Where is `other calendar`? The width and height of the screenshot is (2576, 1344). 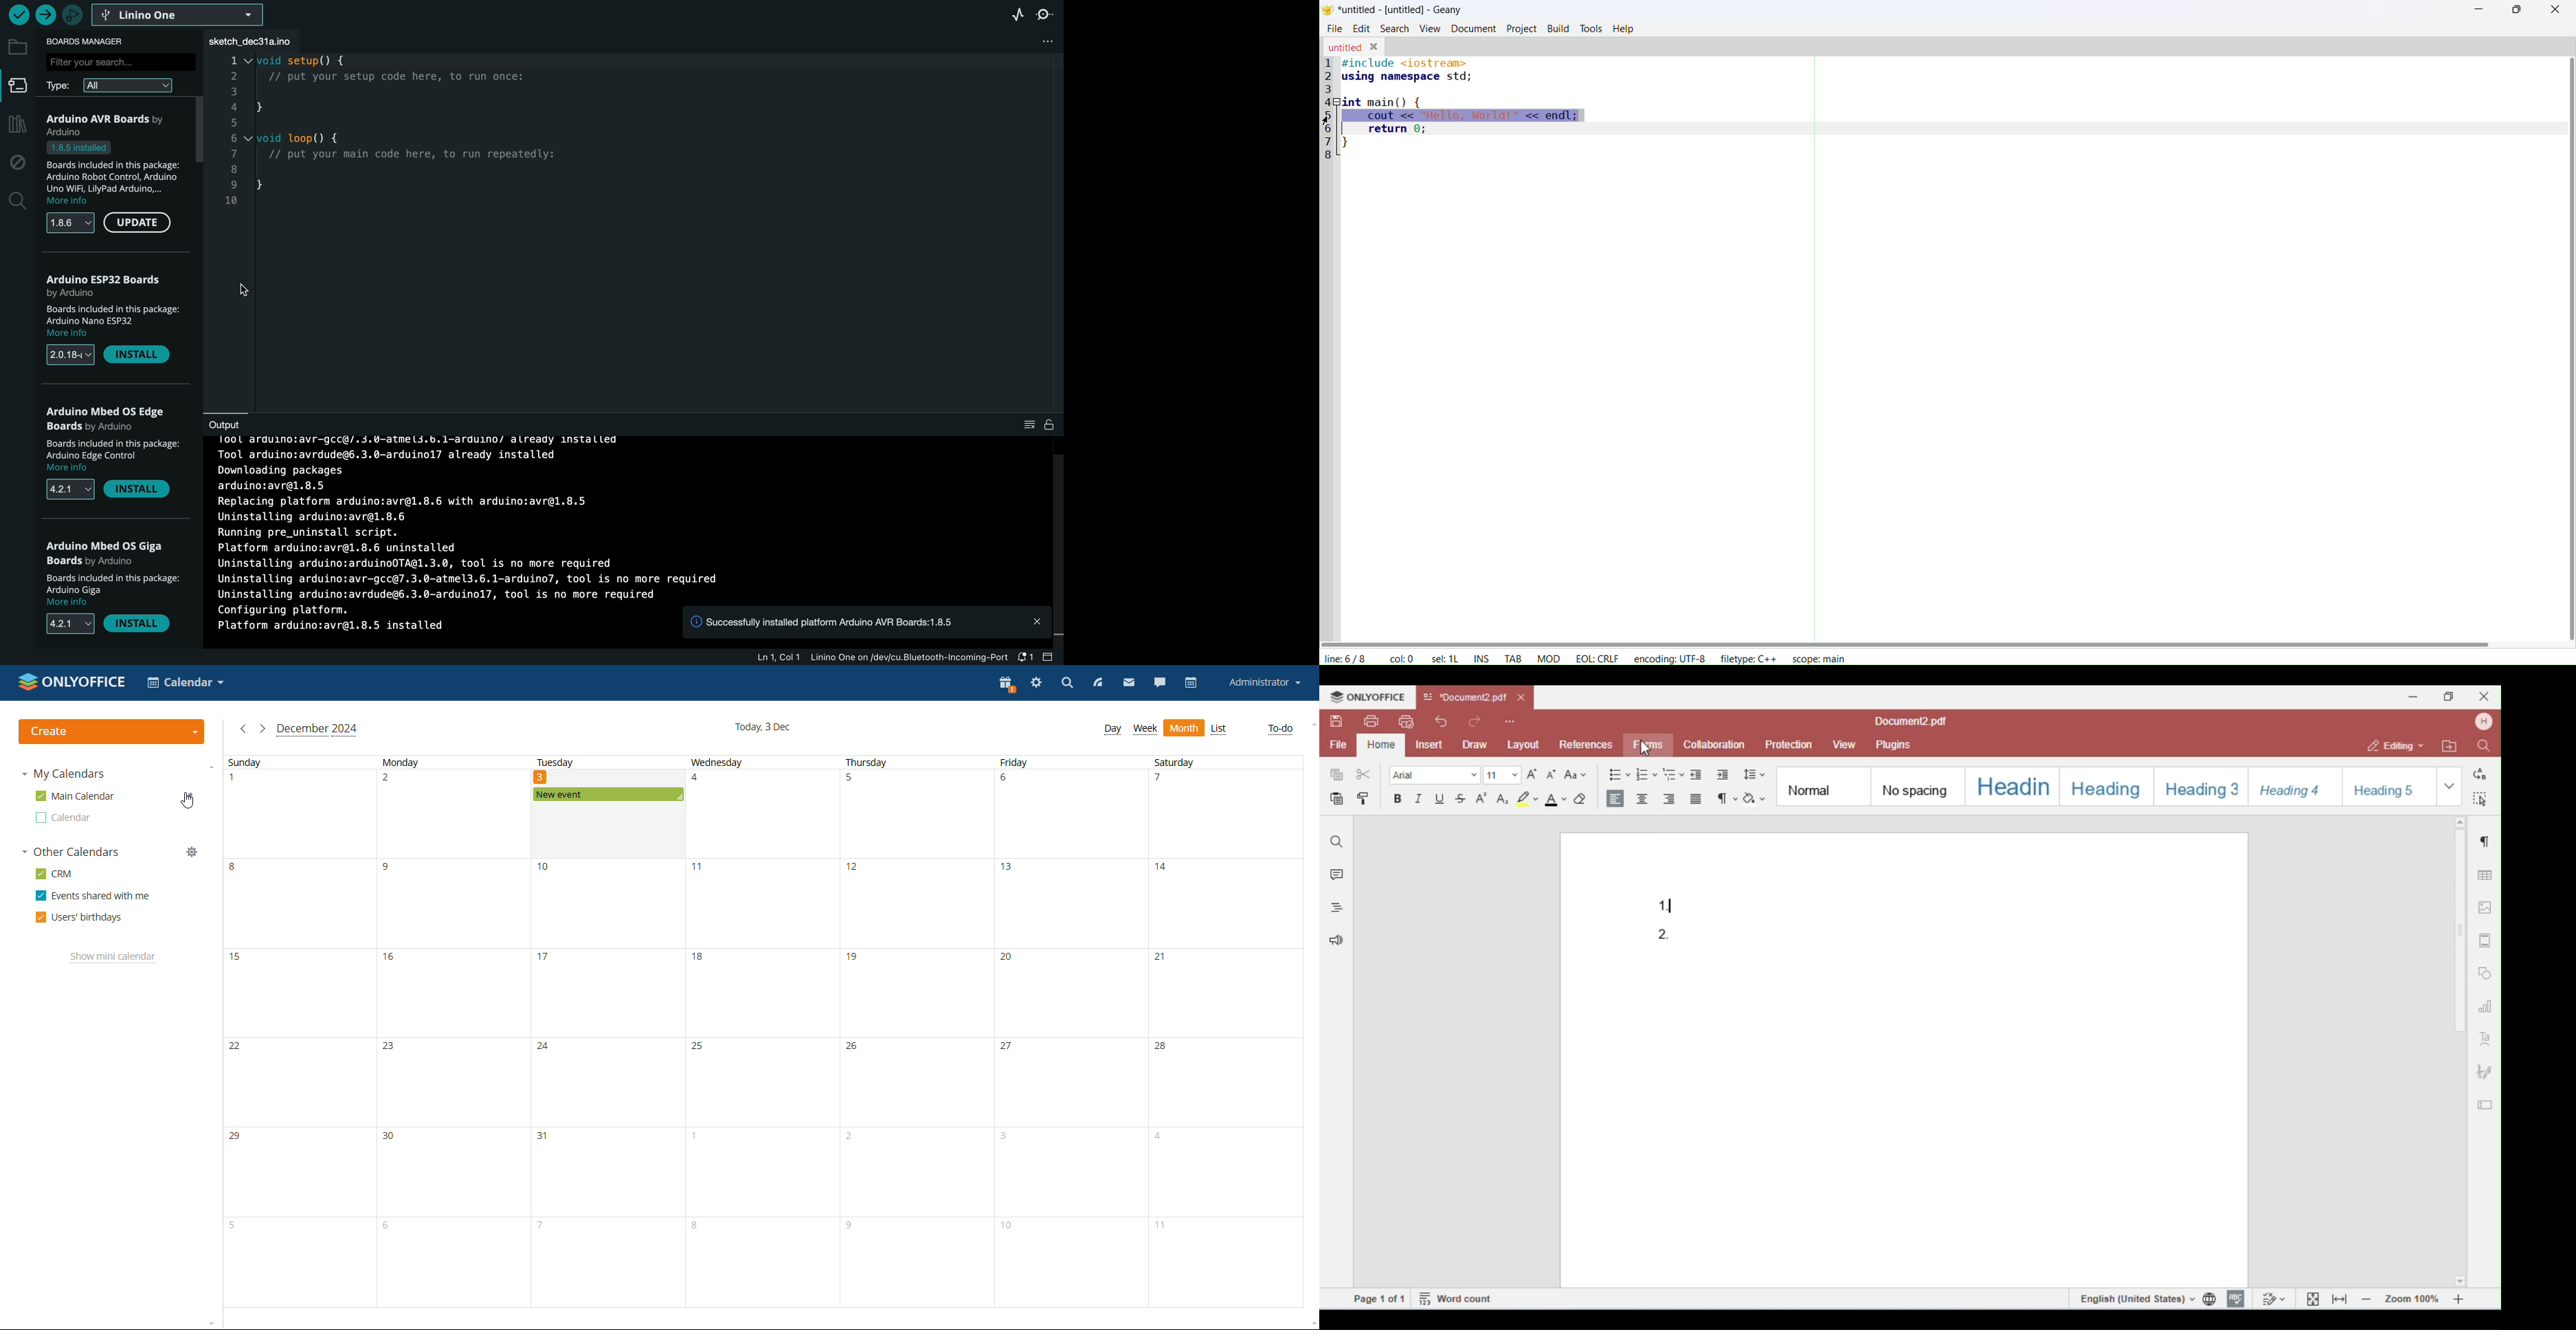 other calendar is located at coordinates (65, 818).